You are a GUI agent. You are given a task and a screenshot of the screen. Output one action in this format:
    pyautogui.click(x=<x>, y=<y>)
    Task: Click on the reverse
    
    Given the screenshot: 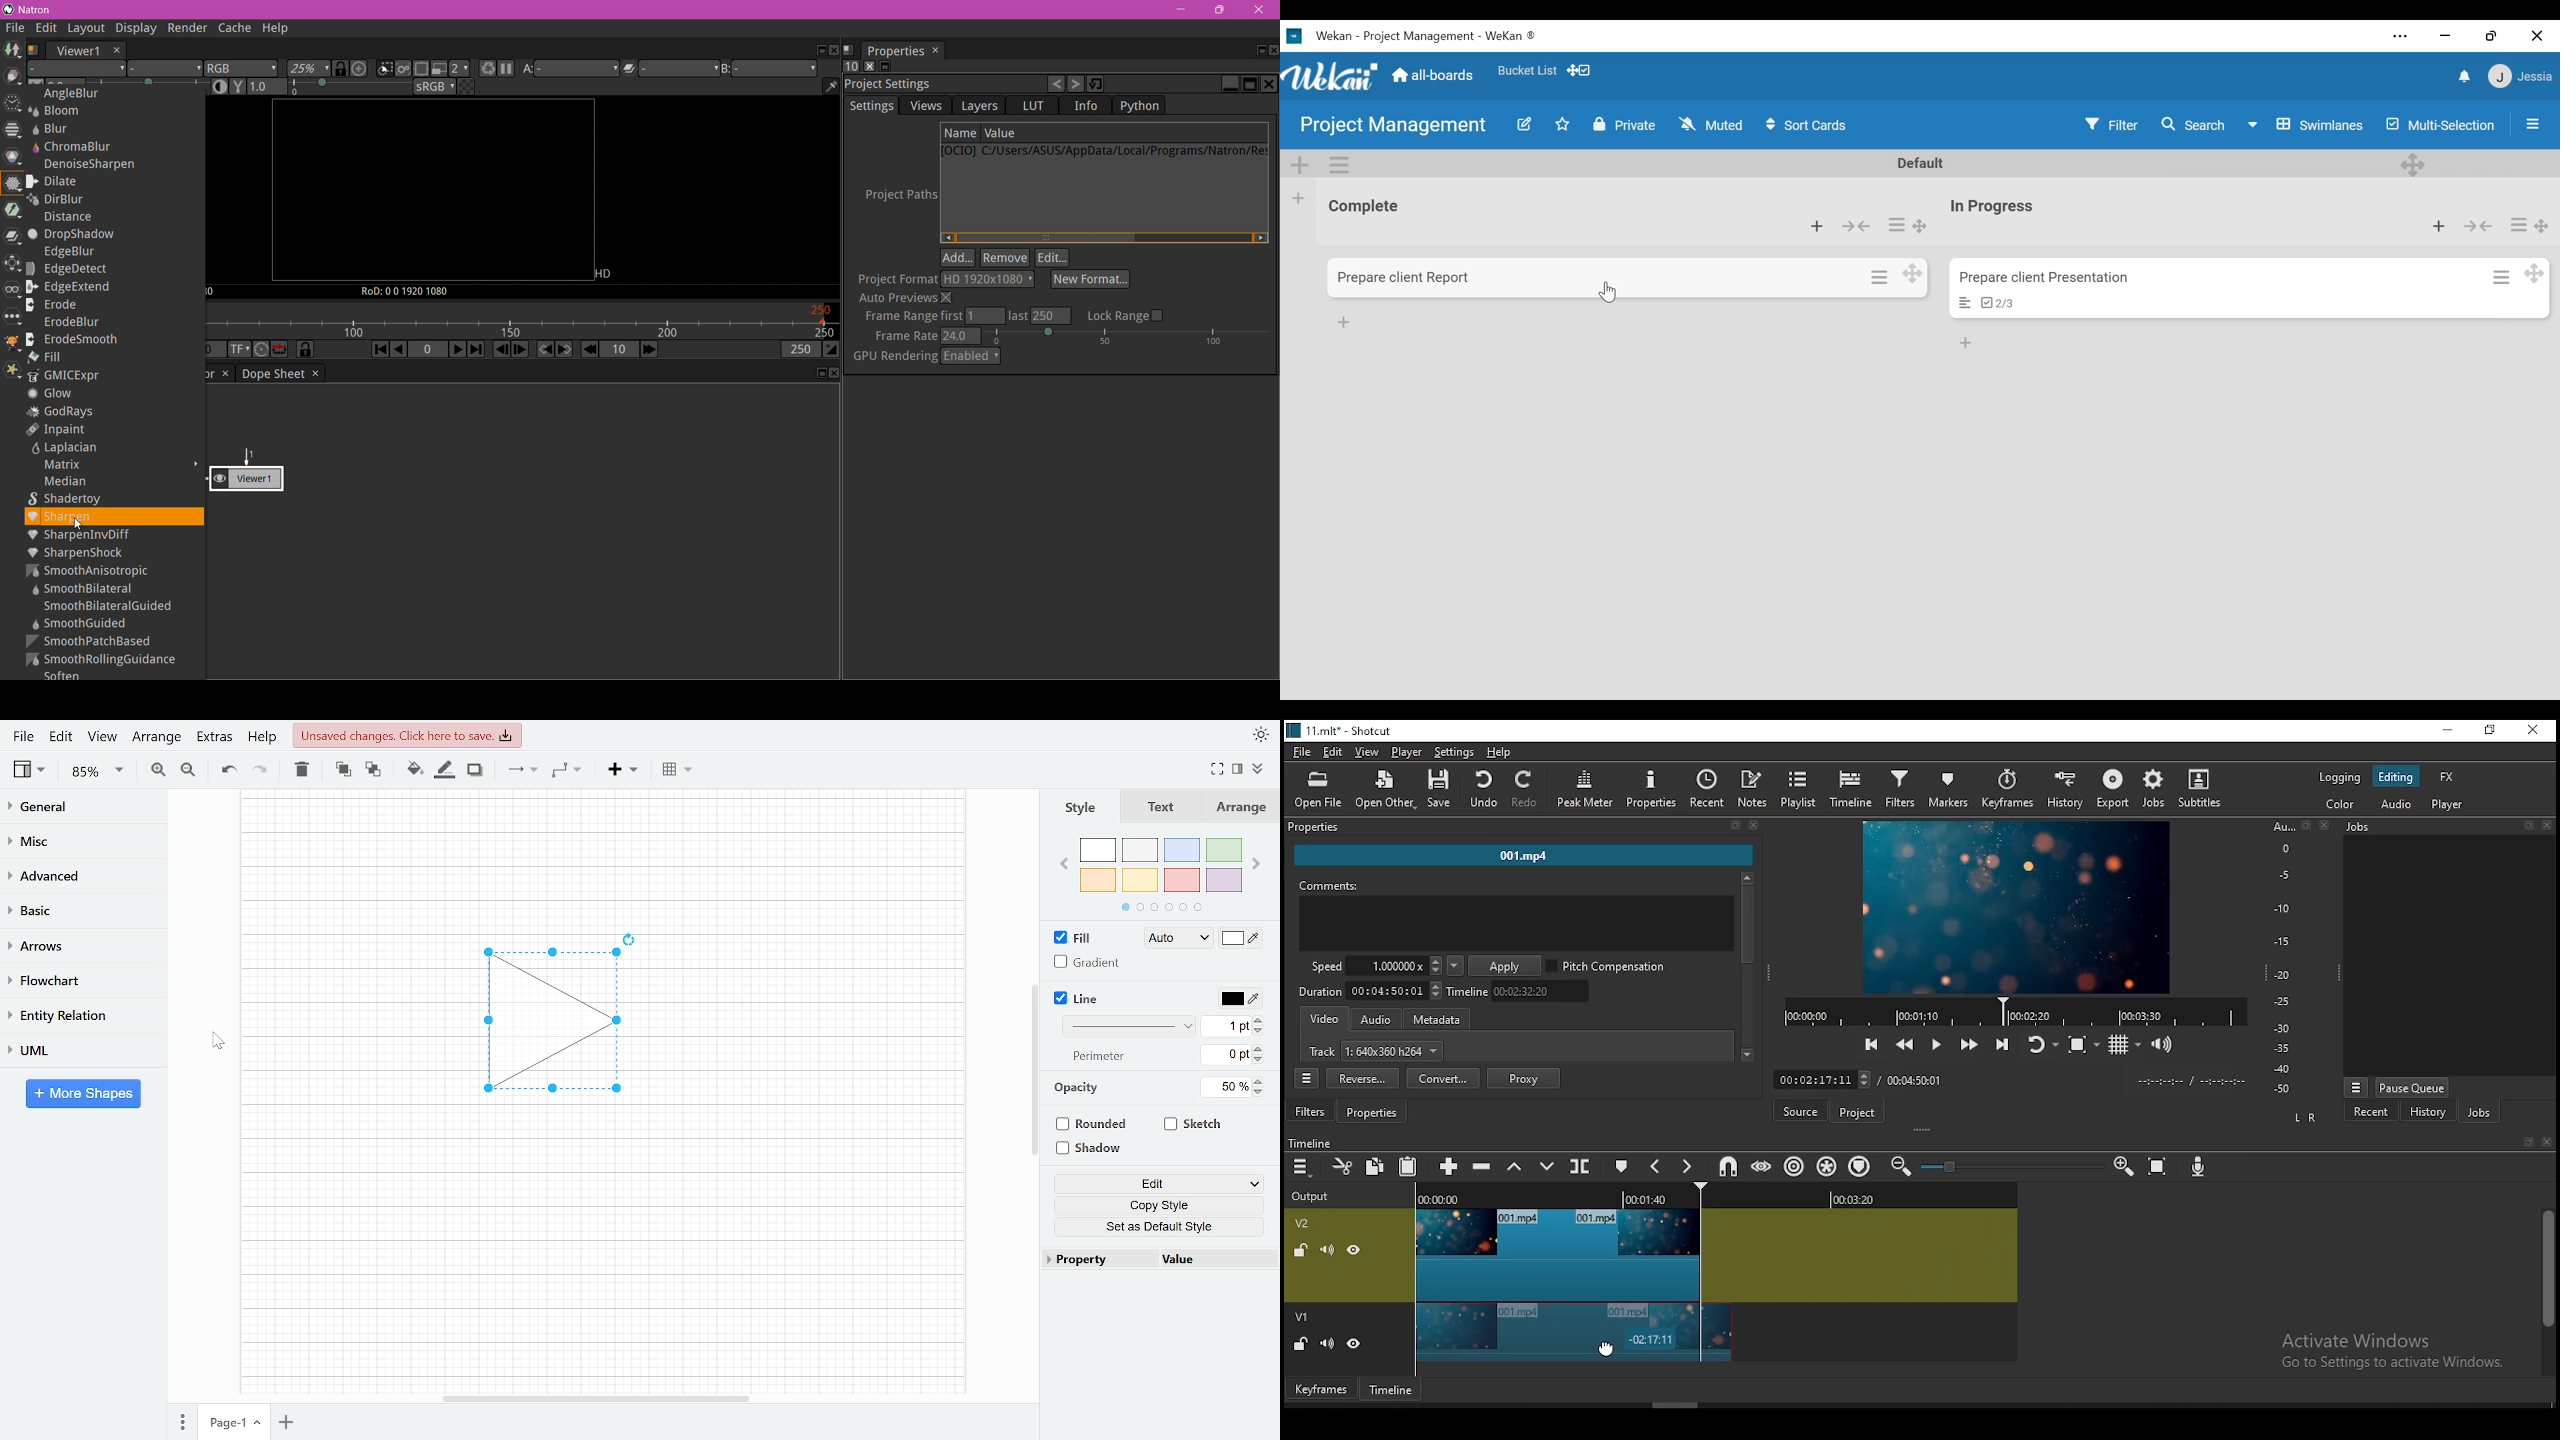 What is the action you would take?
    pyautogui.click(x=1362, y=1079)
    